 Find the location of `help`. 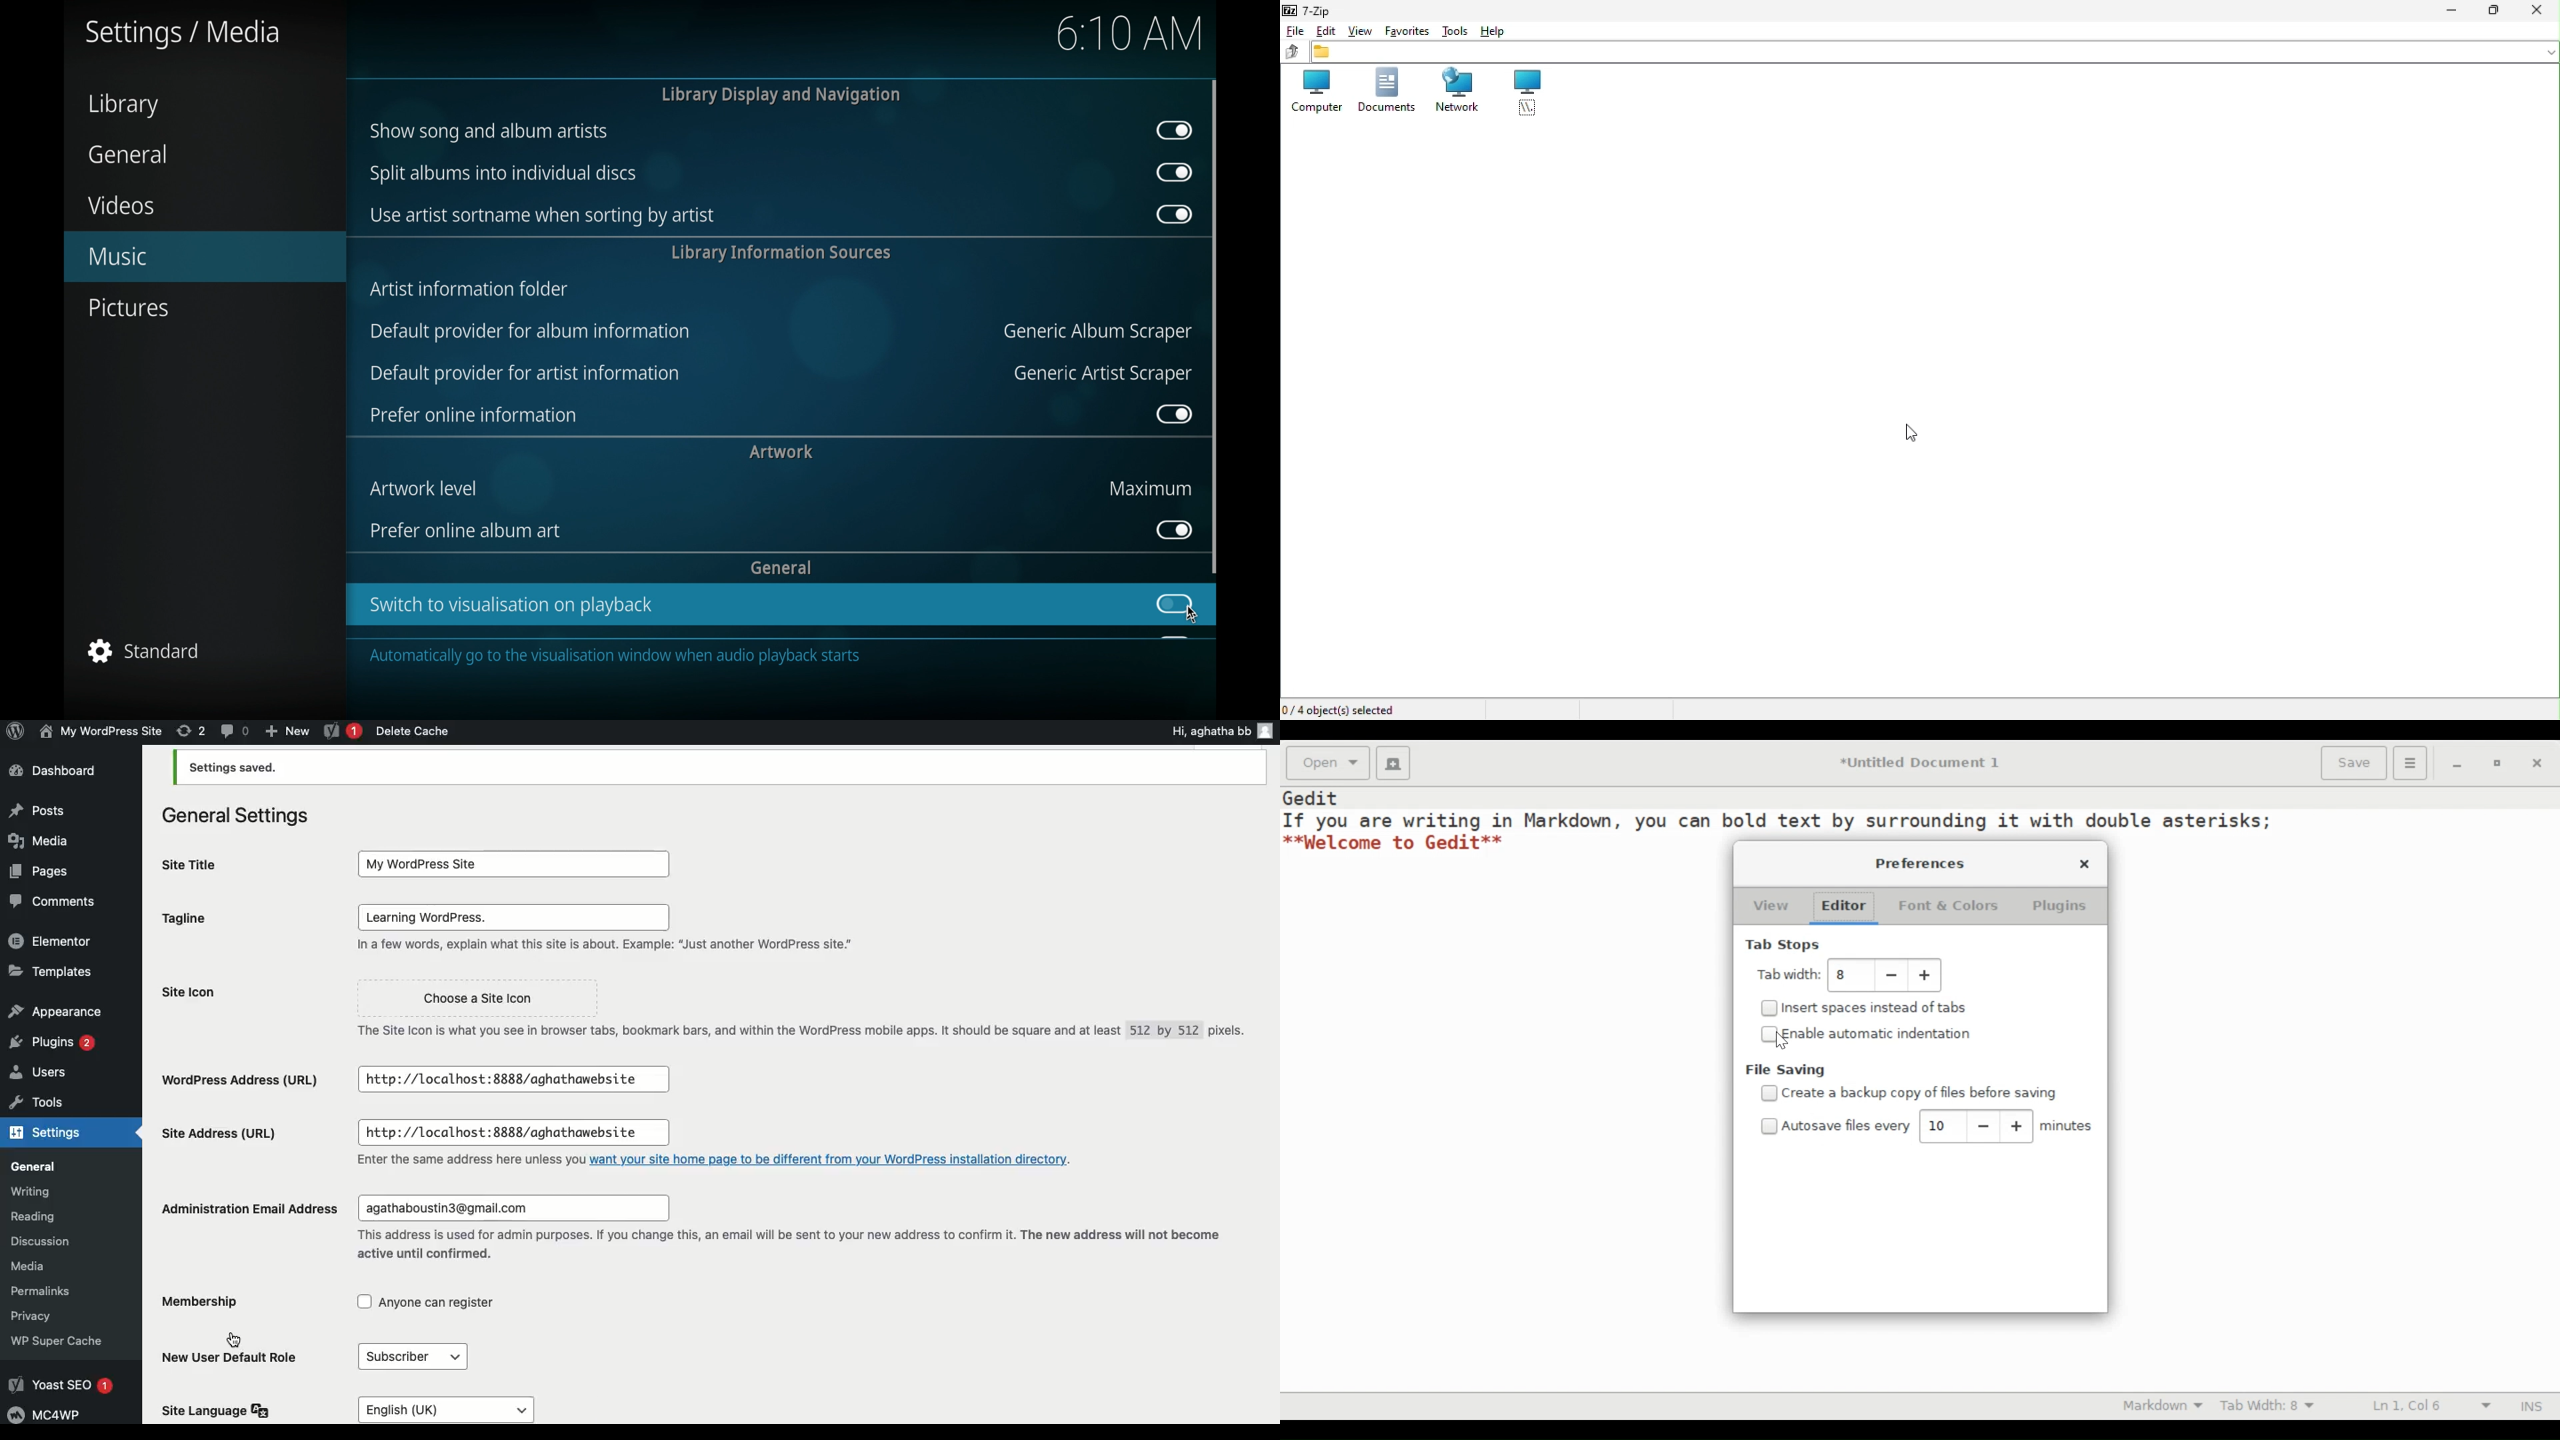

help is located at coordinates (1495, 30).